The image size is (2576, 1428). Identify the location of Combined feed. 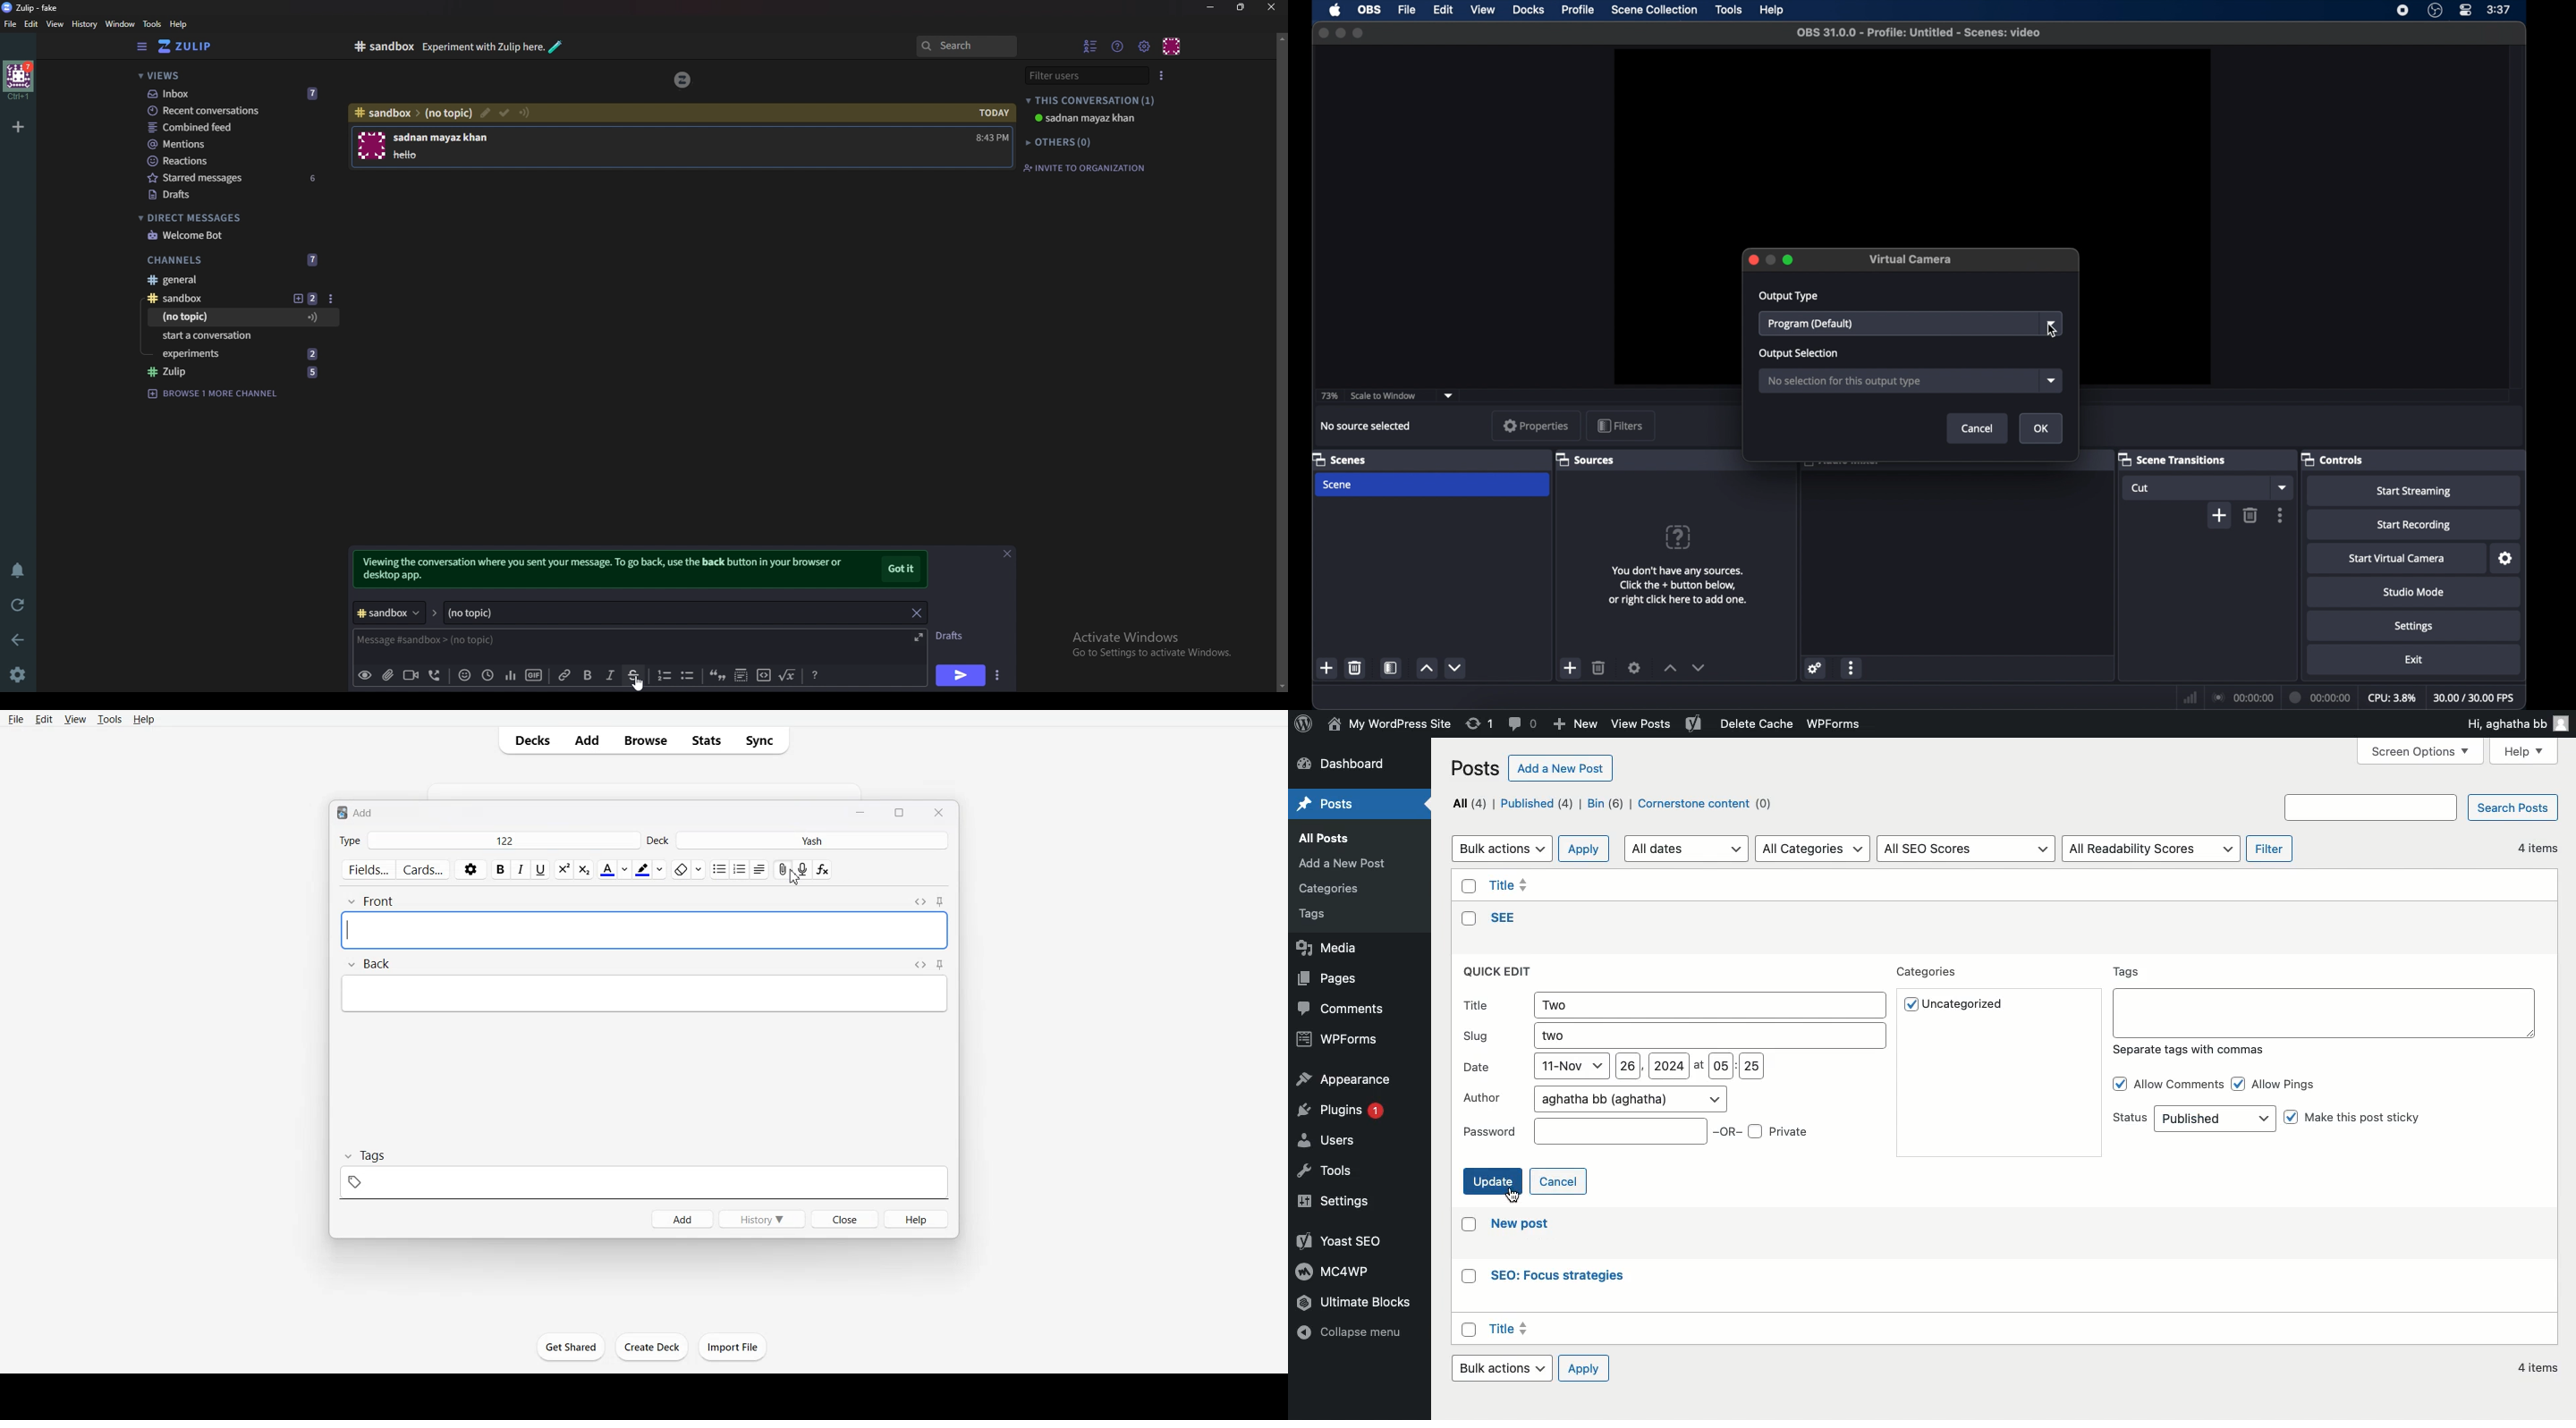
(228, 126).